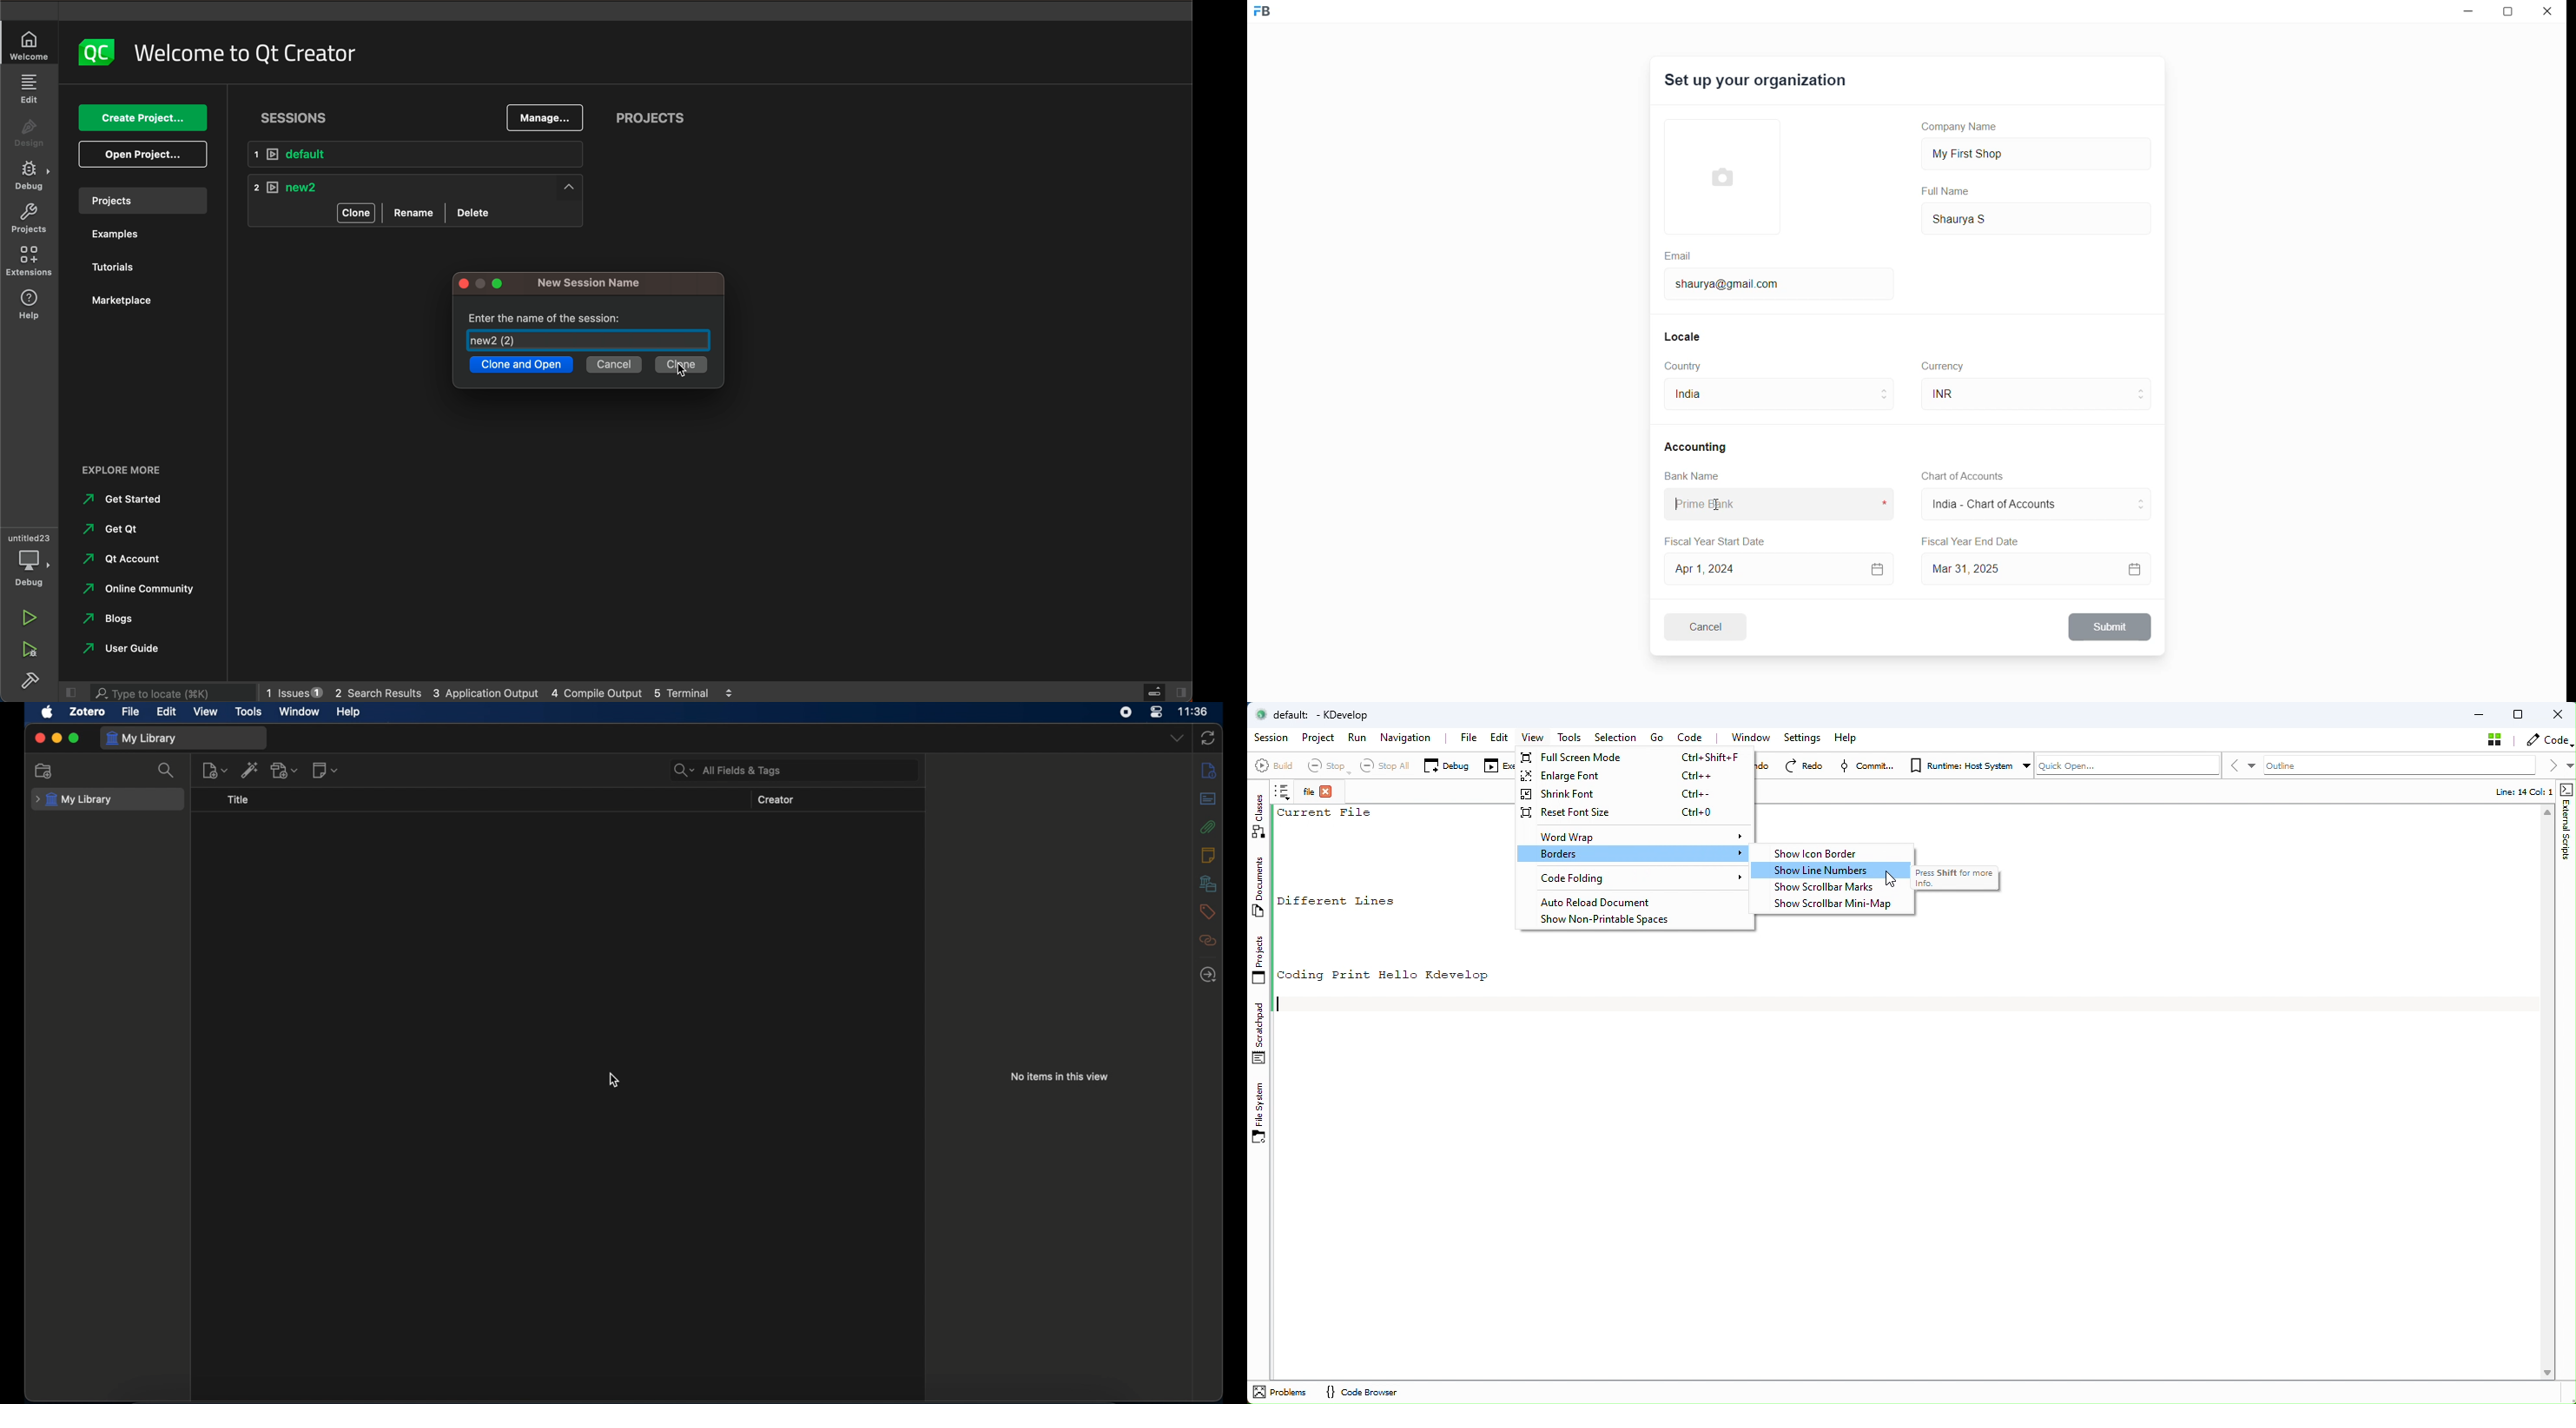  What do you see at coordinates (1712, 397) in the screenshot?
I see `India` at bounding box center [1712, 397].